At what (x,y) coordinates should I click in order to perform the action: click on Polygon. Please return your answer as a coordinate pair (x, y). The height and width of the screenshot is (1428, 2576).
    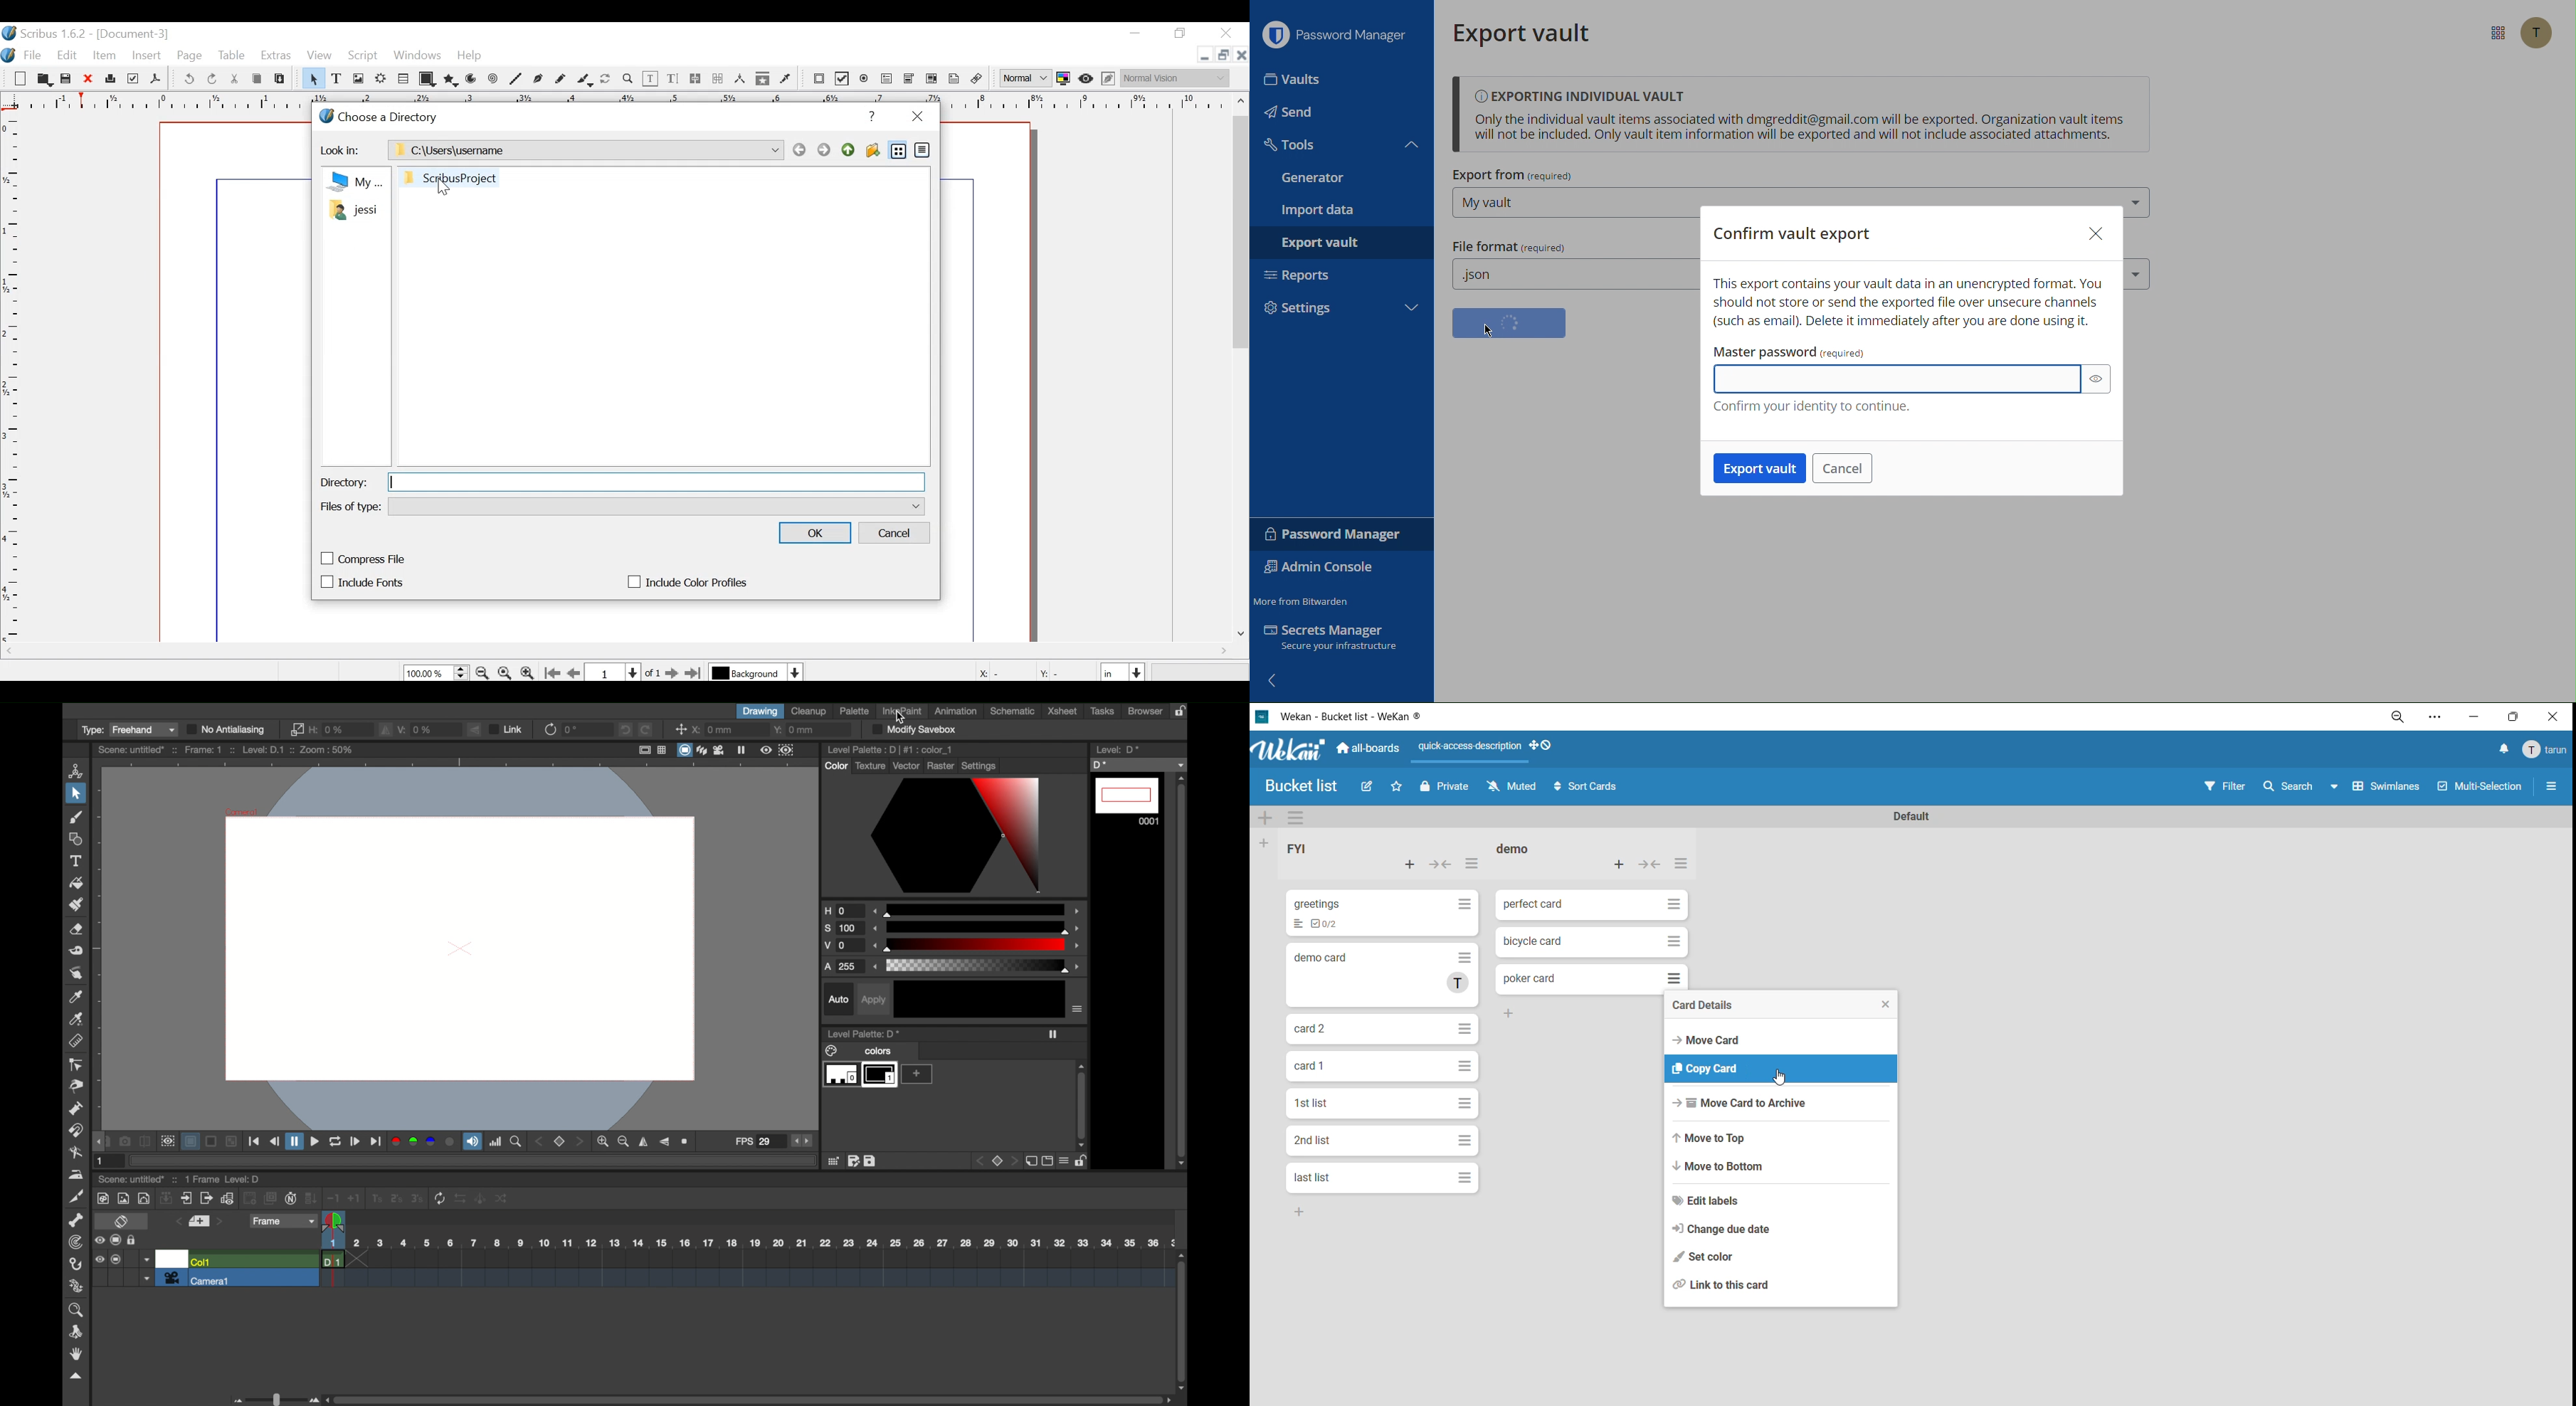
    Looking at the image, I should click on (450, 80).